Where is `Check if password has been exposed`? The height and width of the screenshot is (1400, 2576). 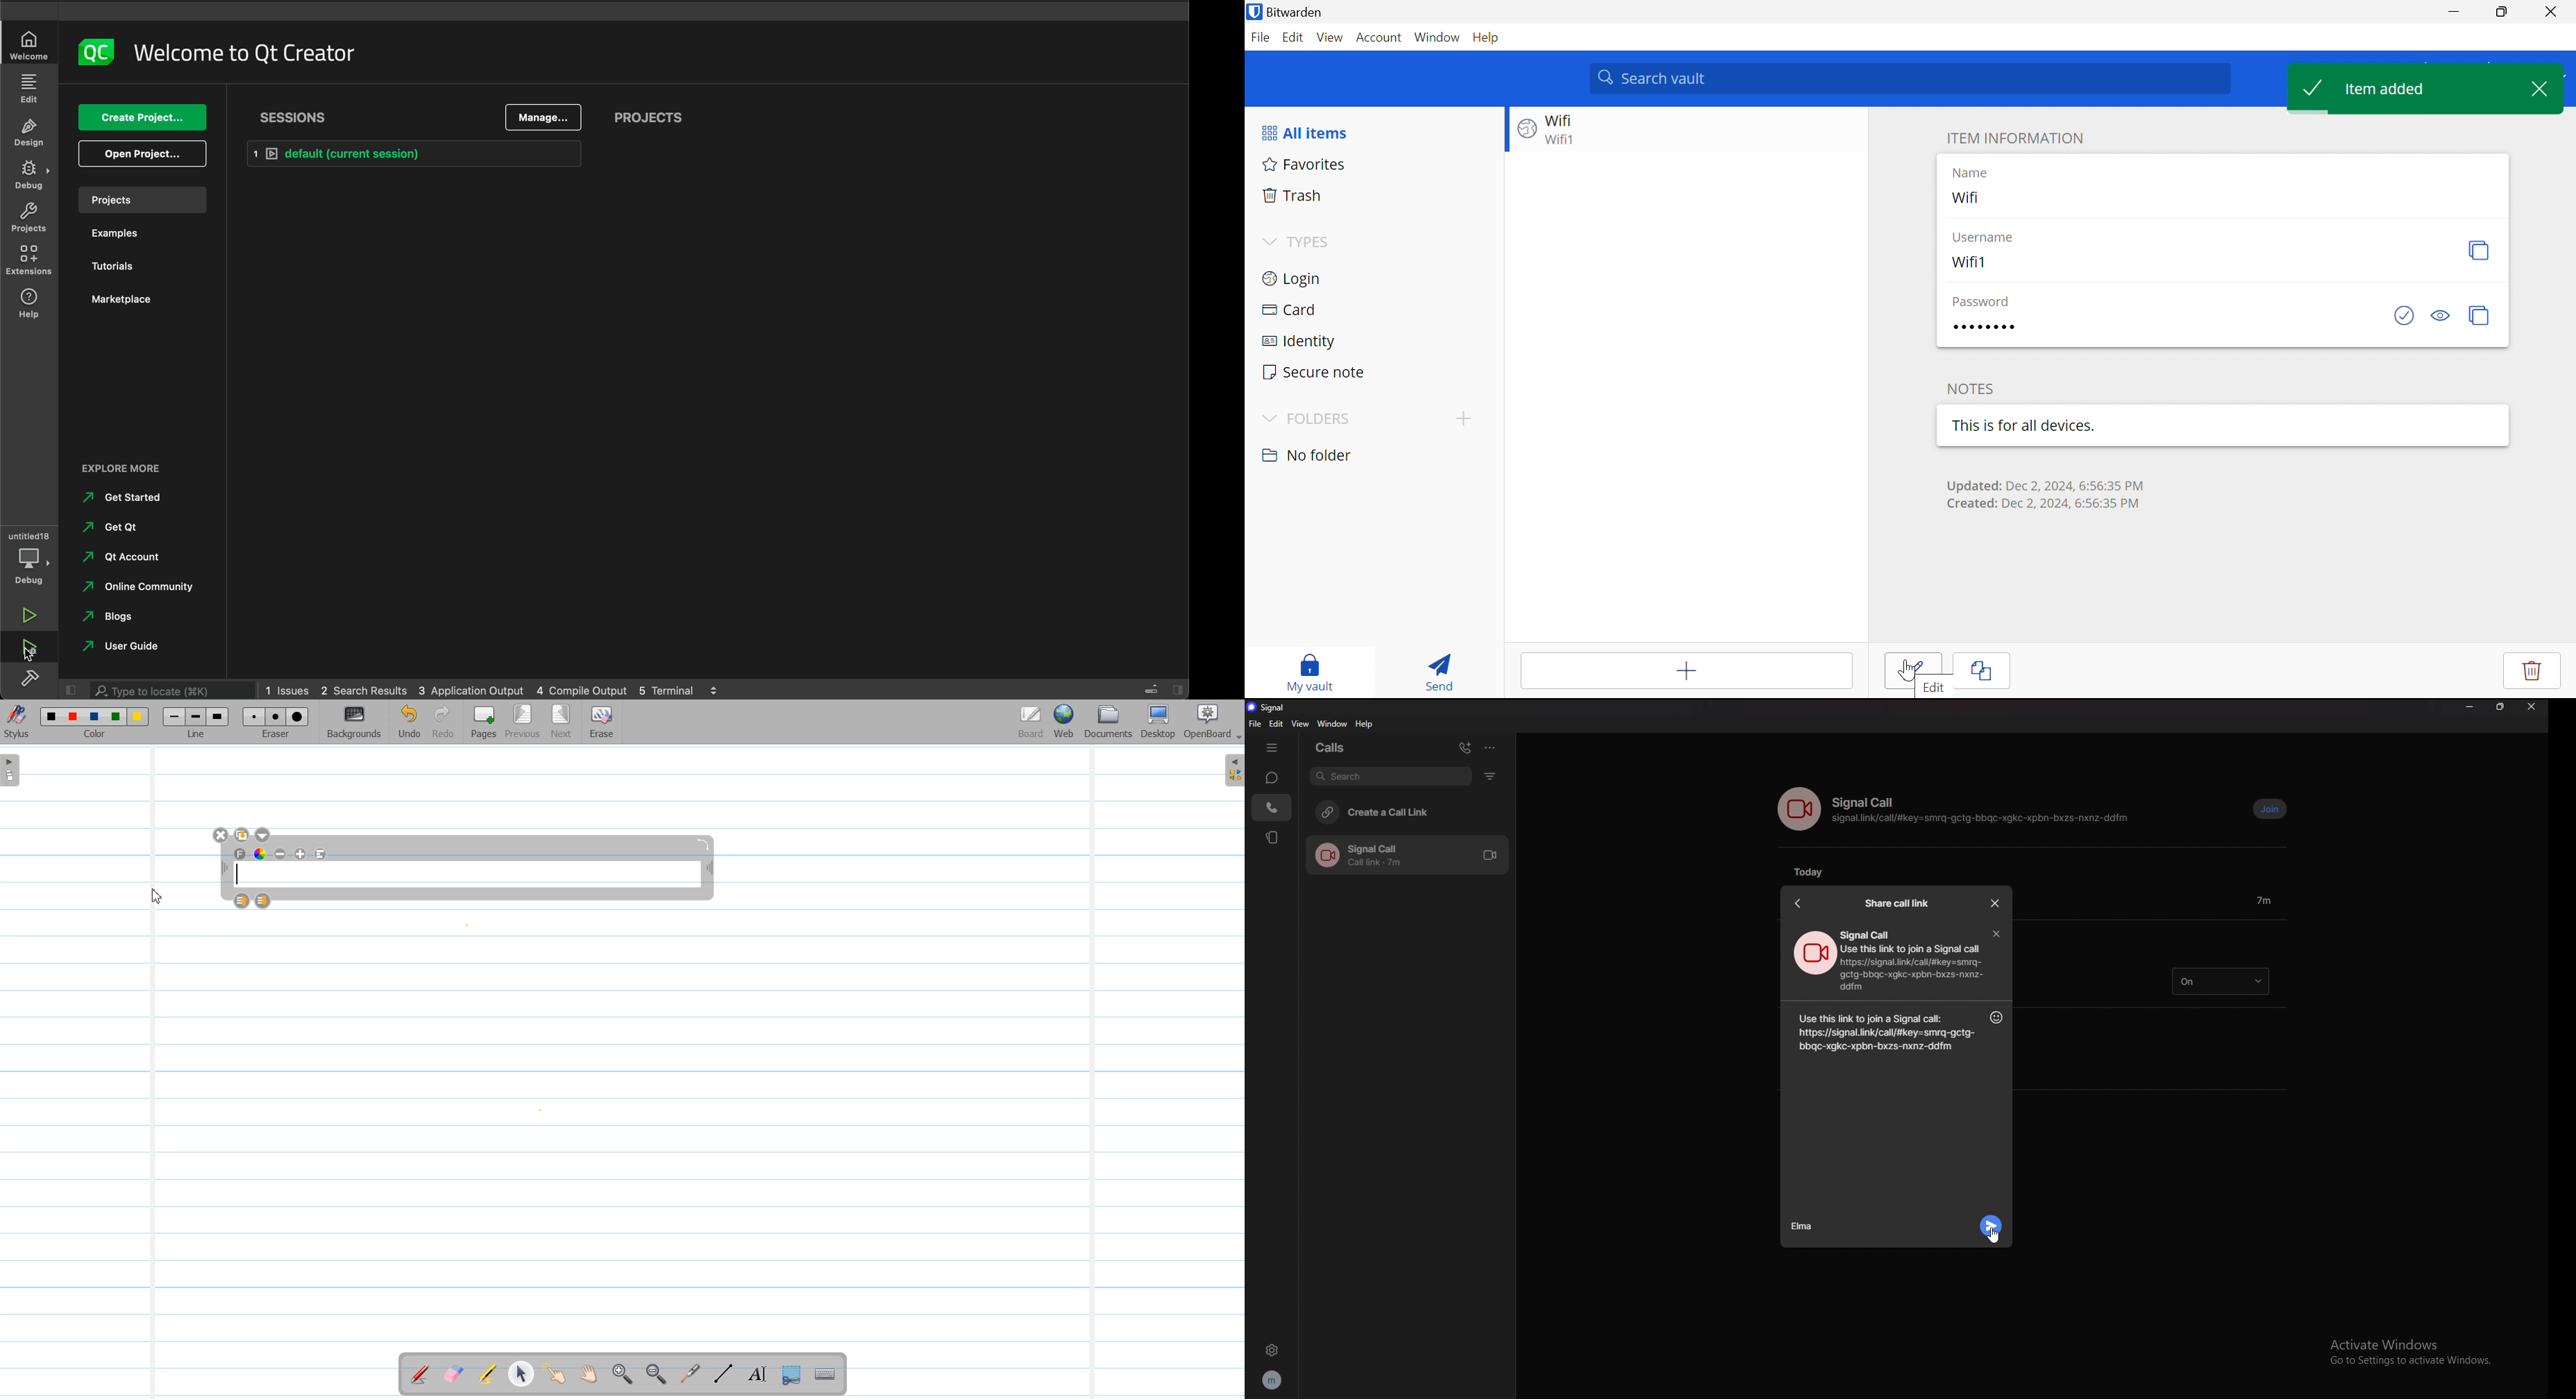
Check if password has been exposed is located at coordinates (2404, 316).